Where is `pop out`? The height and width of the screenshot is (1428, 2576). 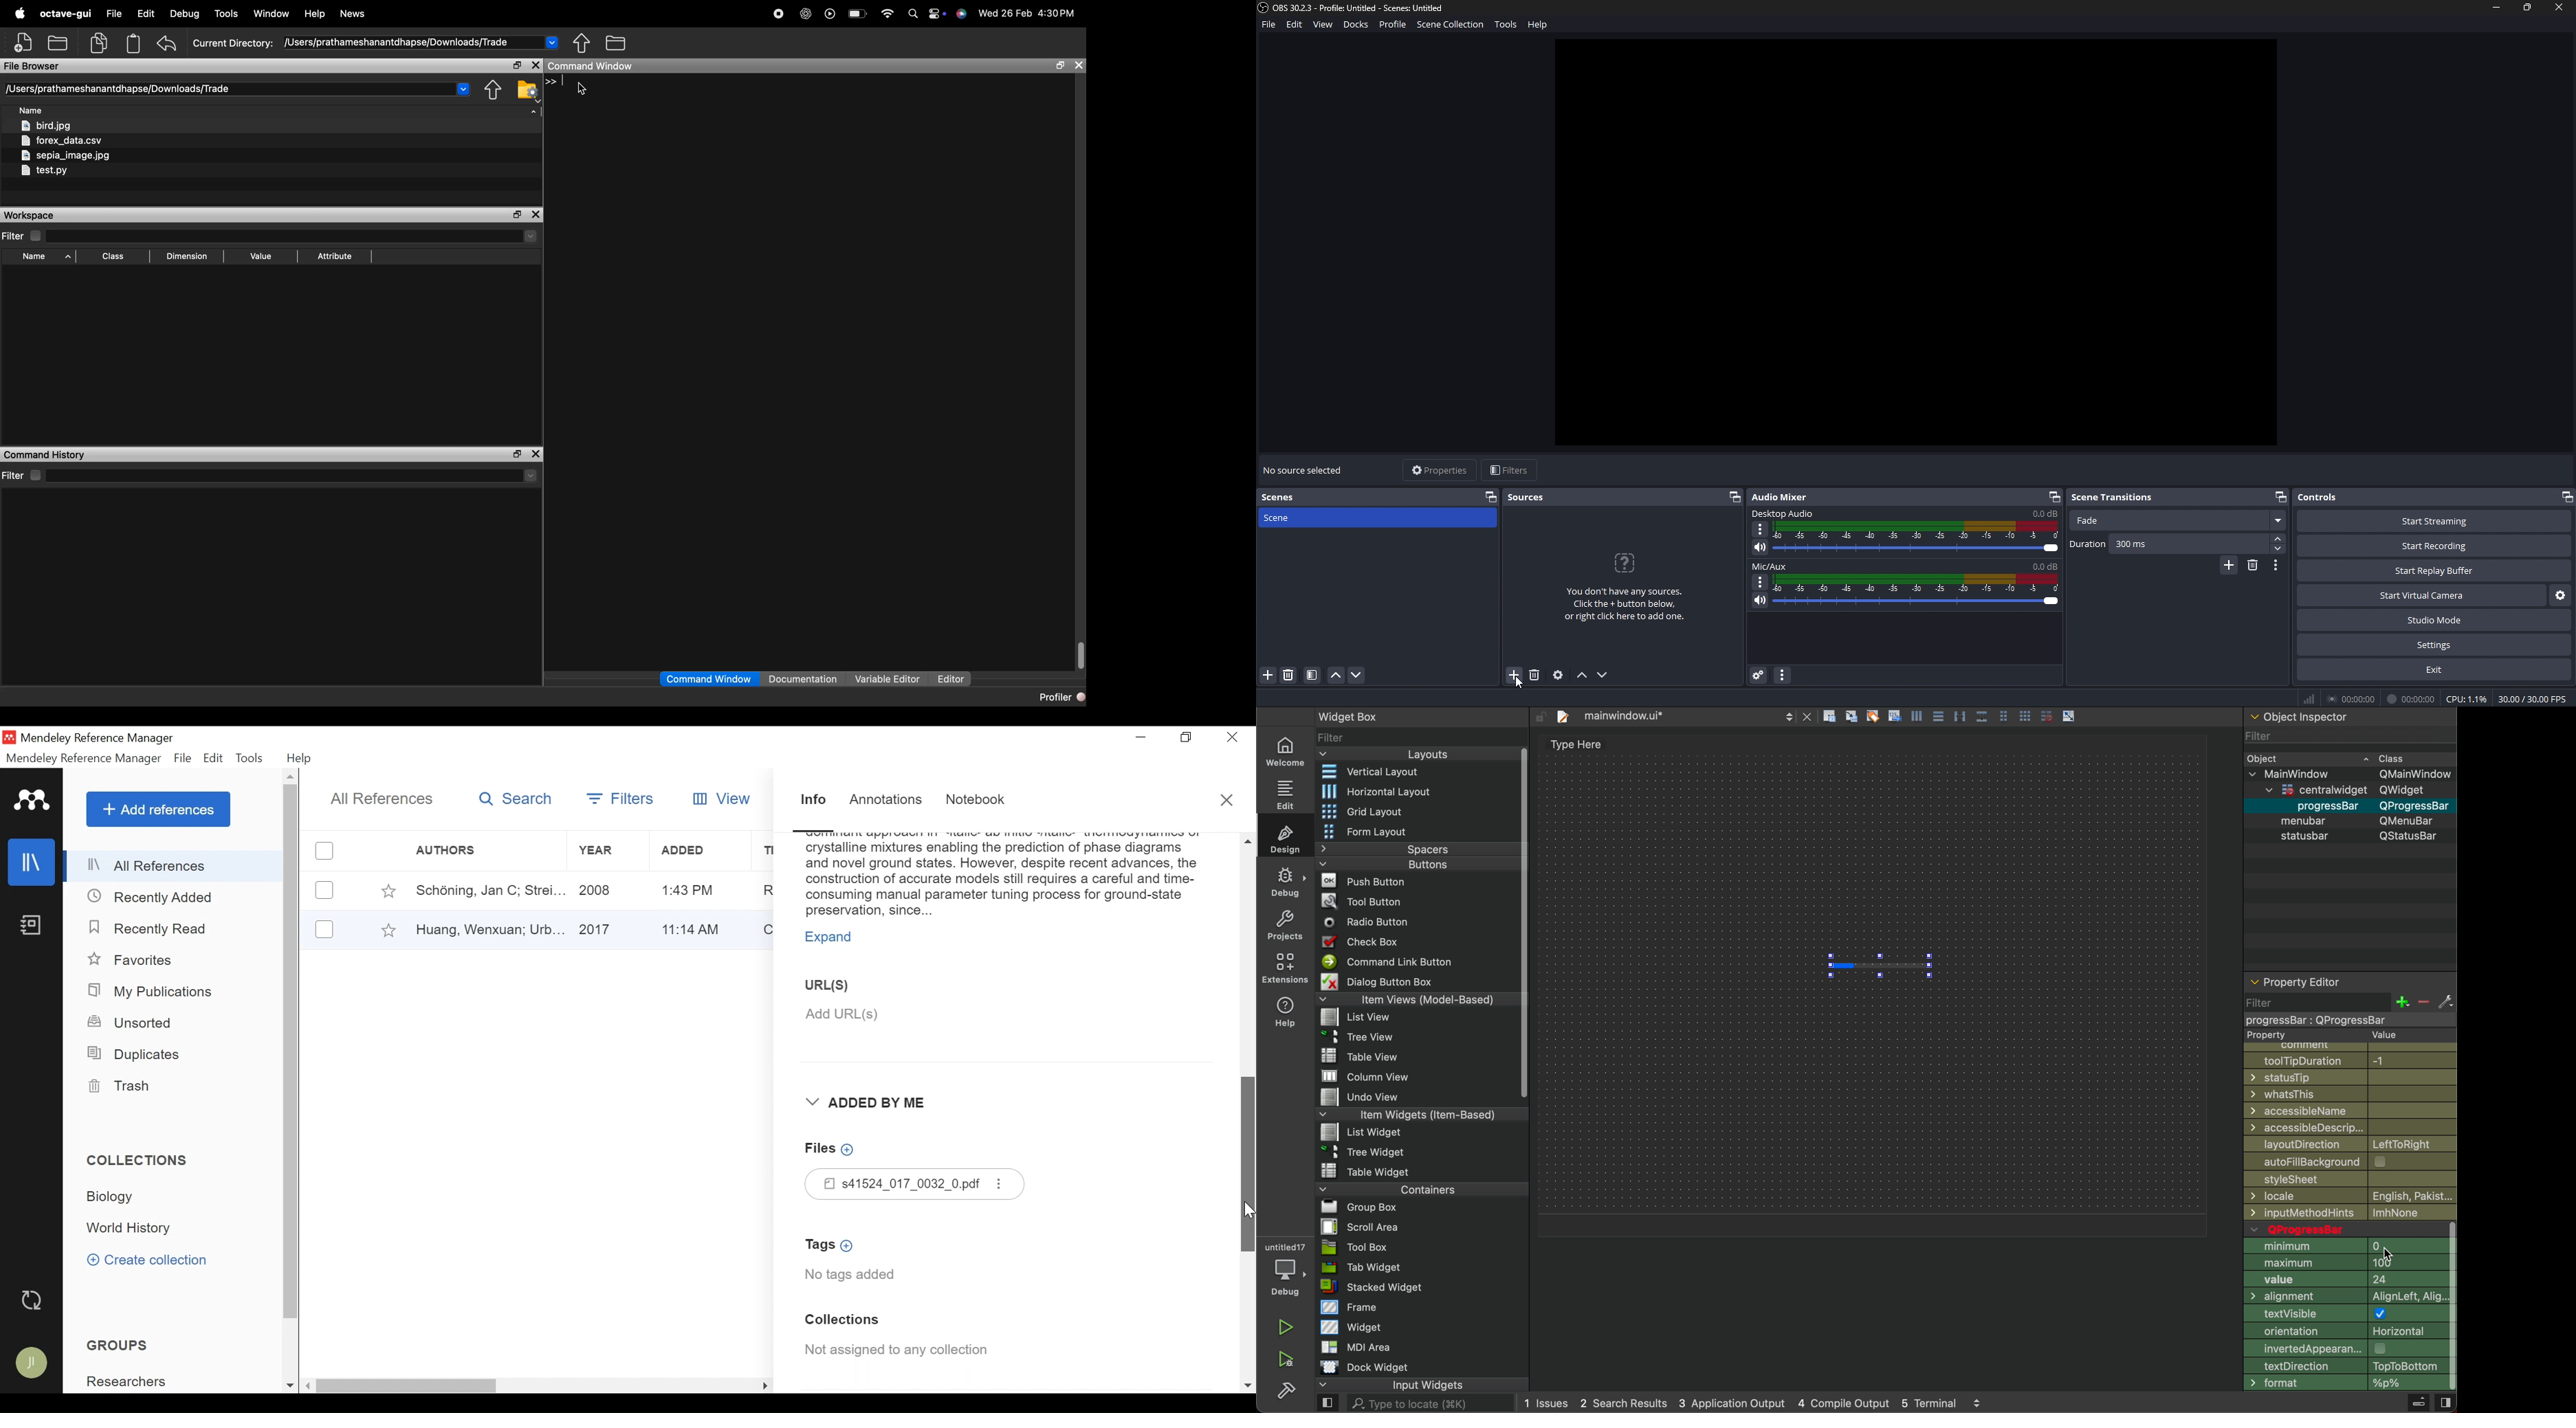 pop out is located at coordinates (2281, 496).